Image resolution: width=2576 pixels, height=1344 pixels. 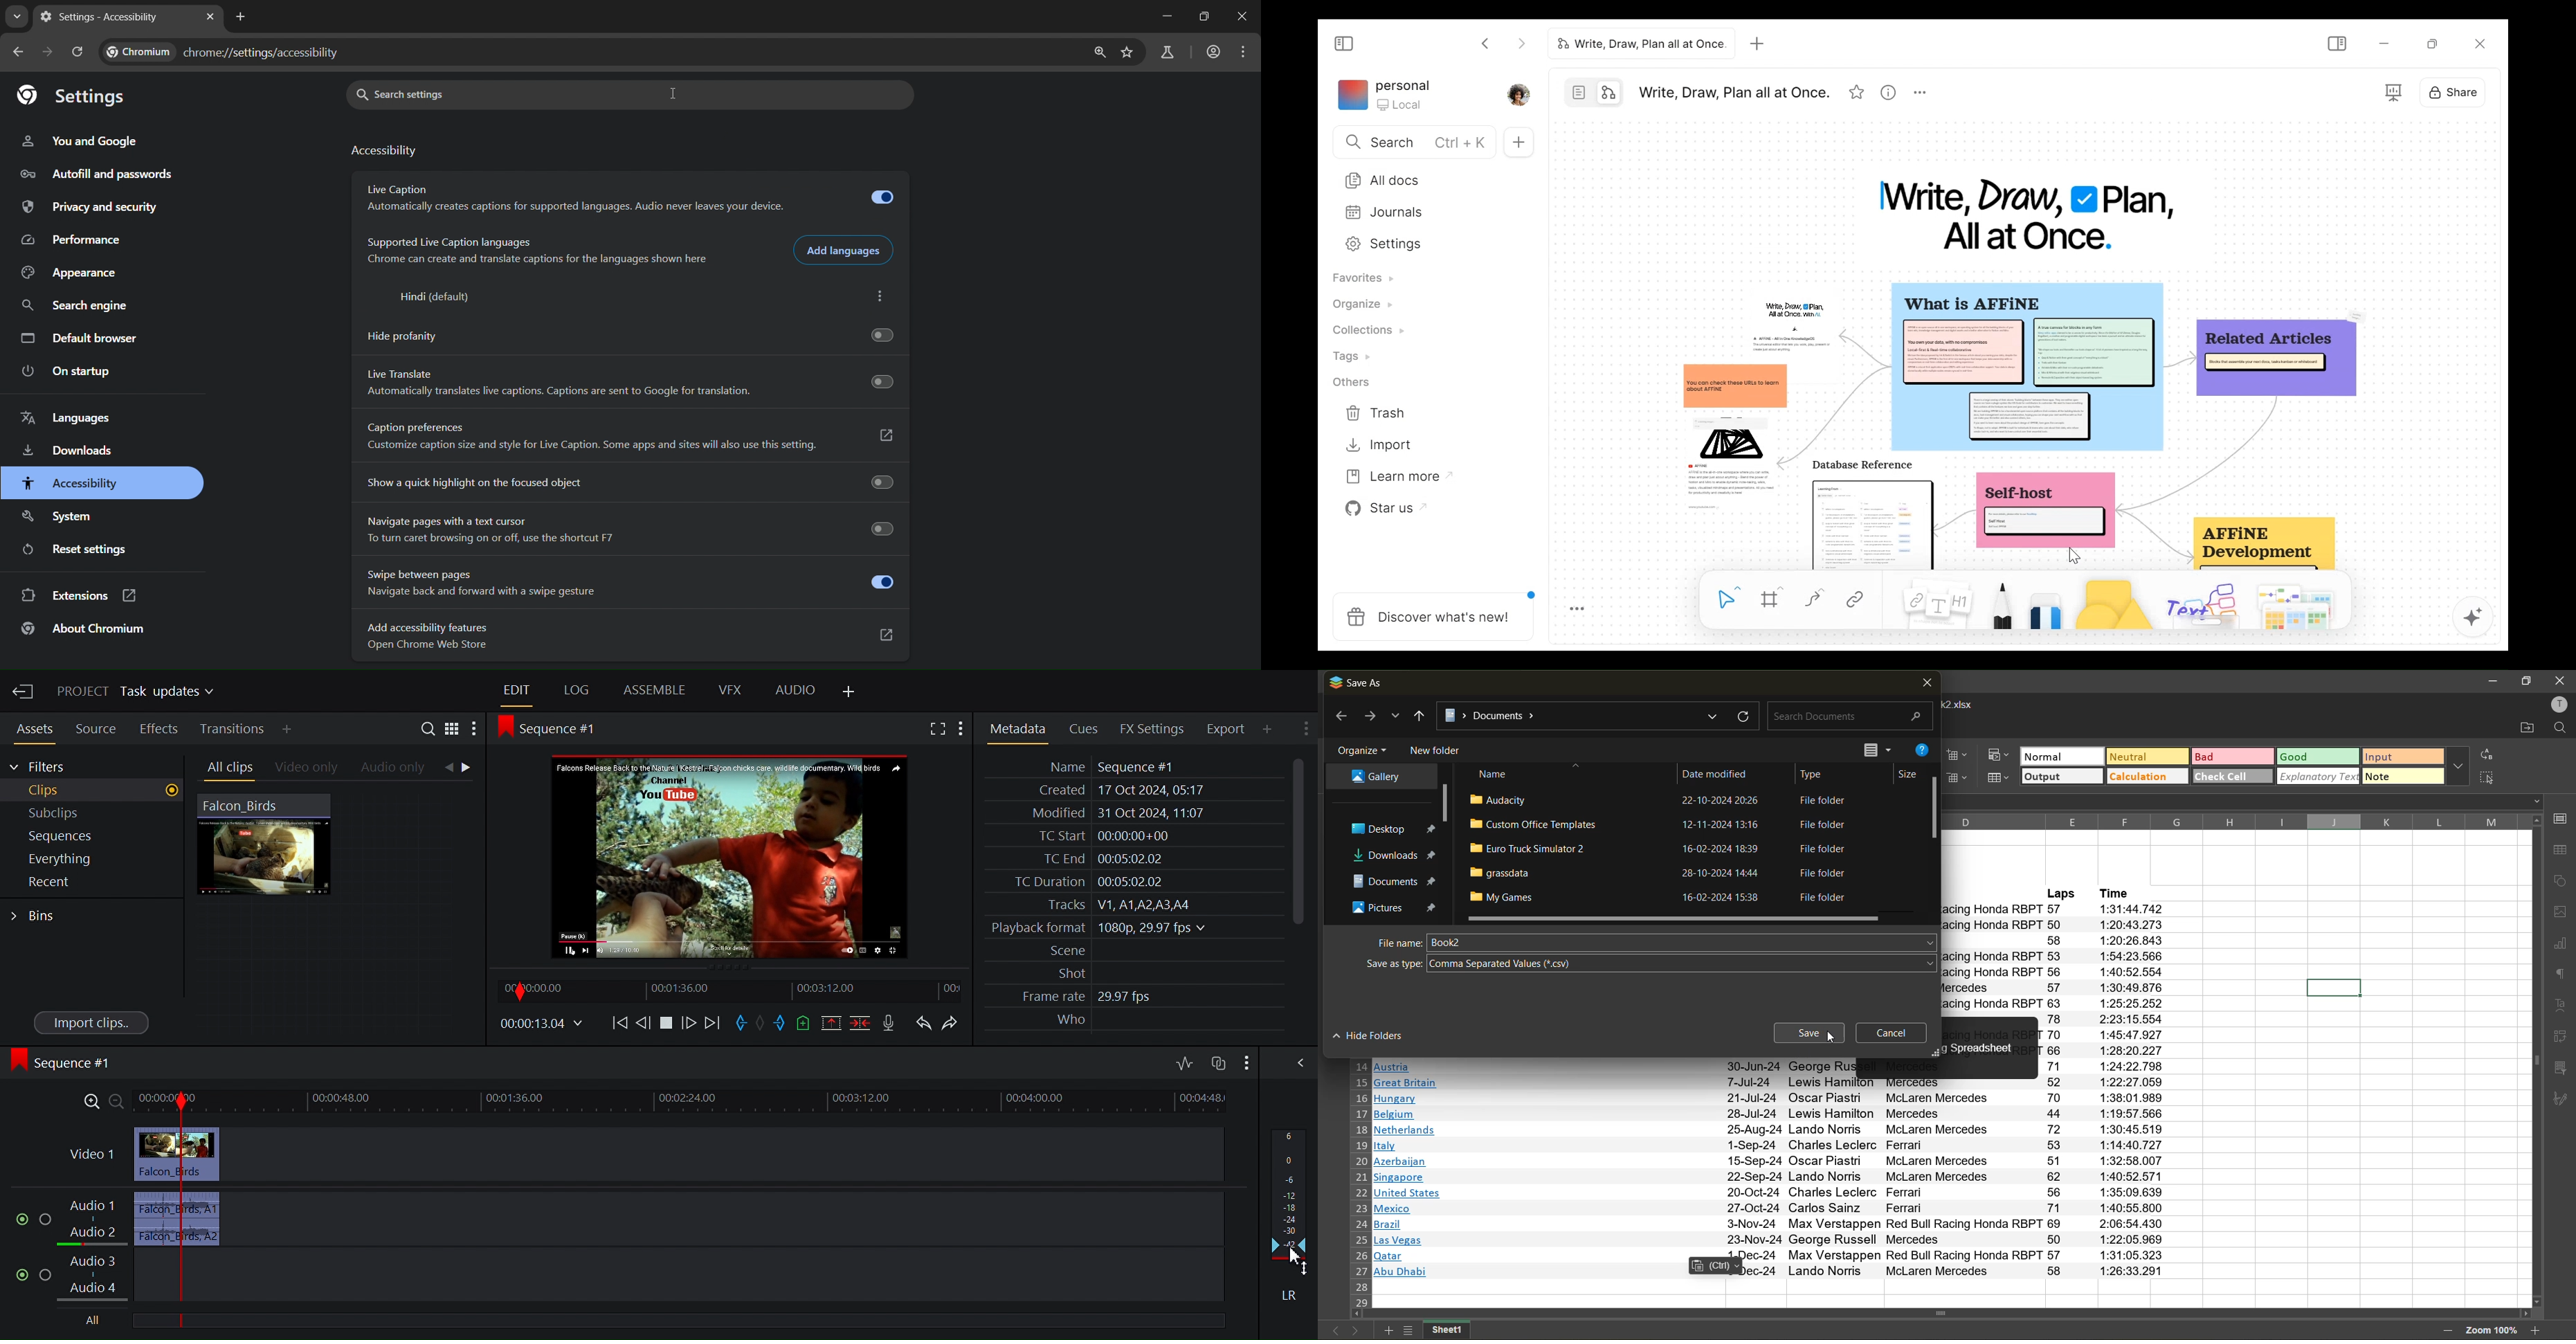 What do you see at coordinates (2561, 1006) in the screenshot?
I see `text` at bounding box center [2561, 1006].